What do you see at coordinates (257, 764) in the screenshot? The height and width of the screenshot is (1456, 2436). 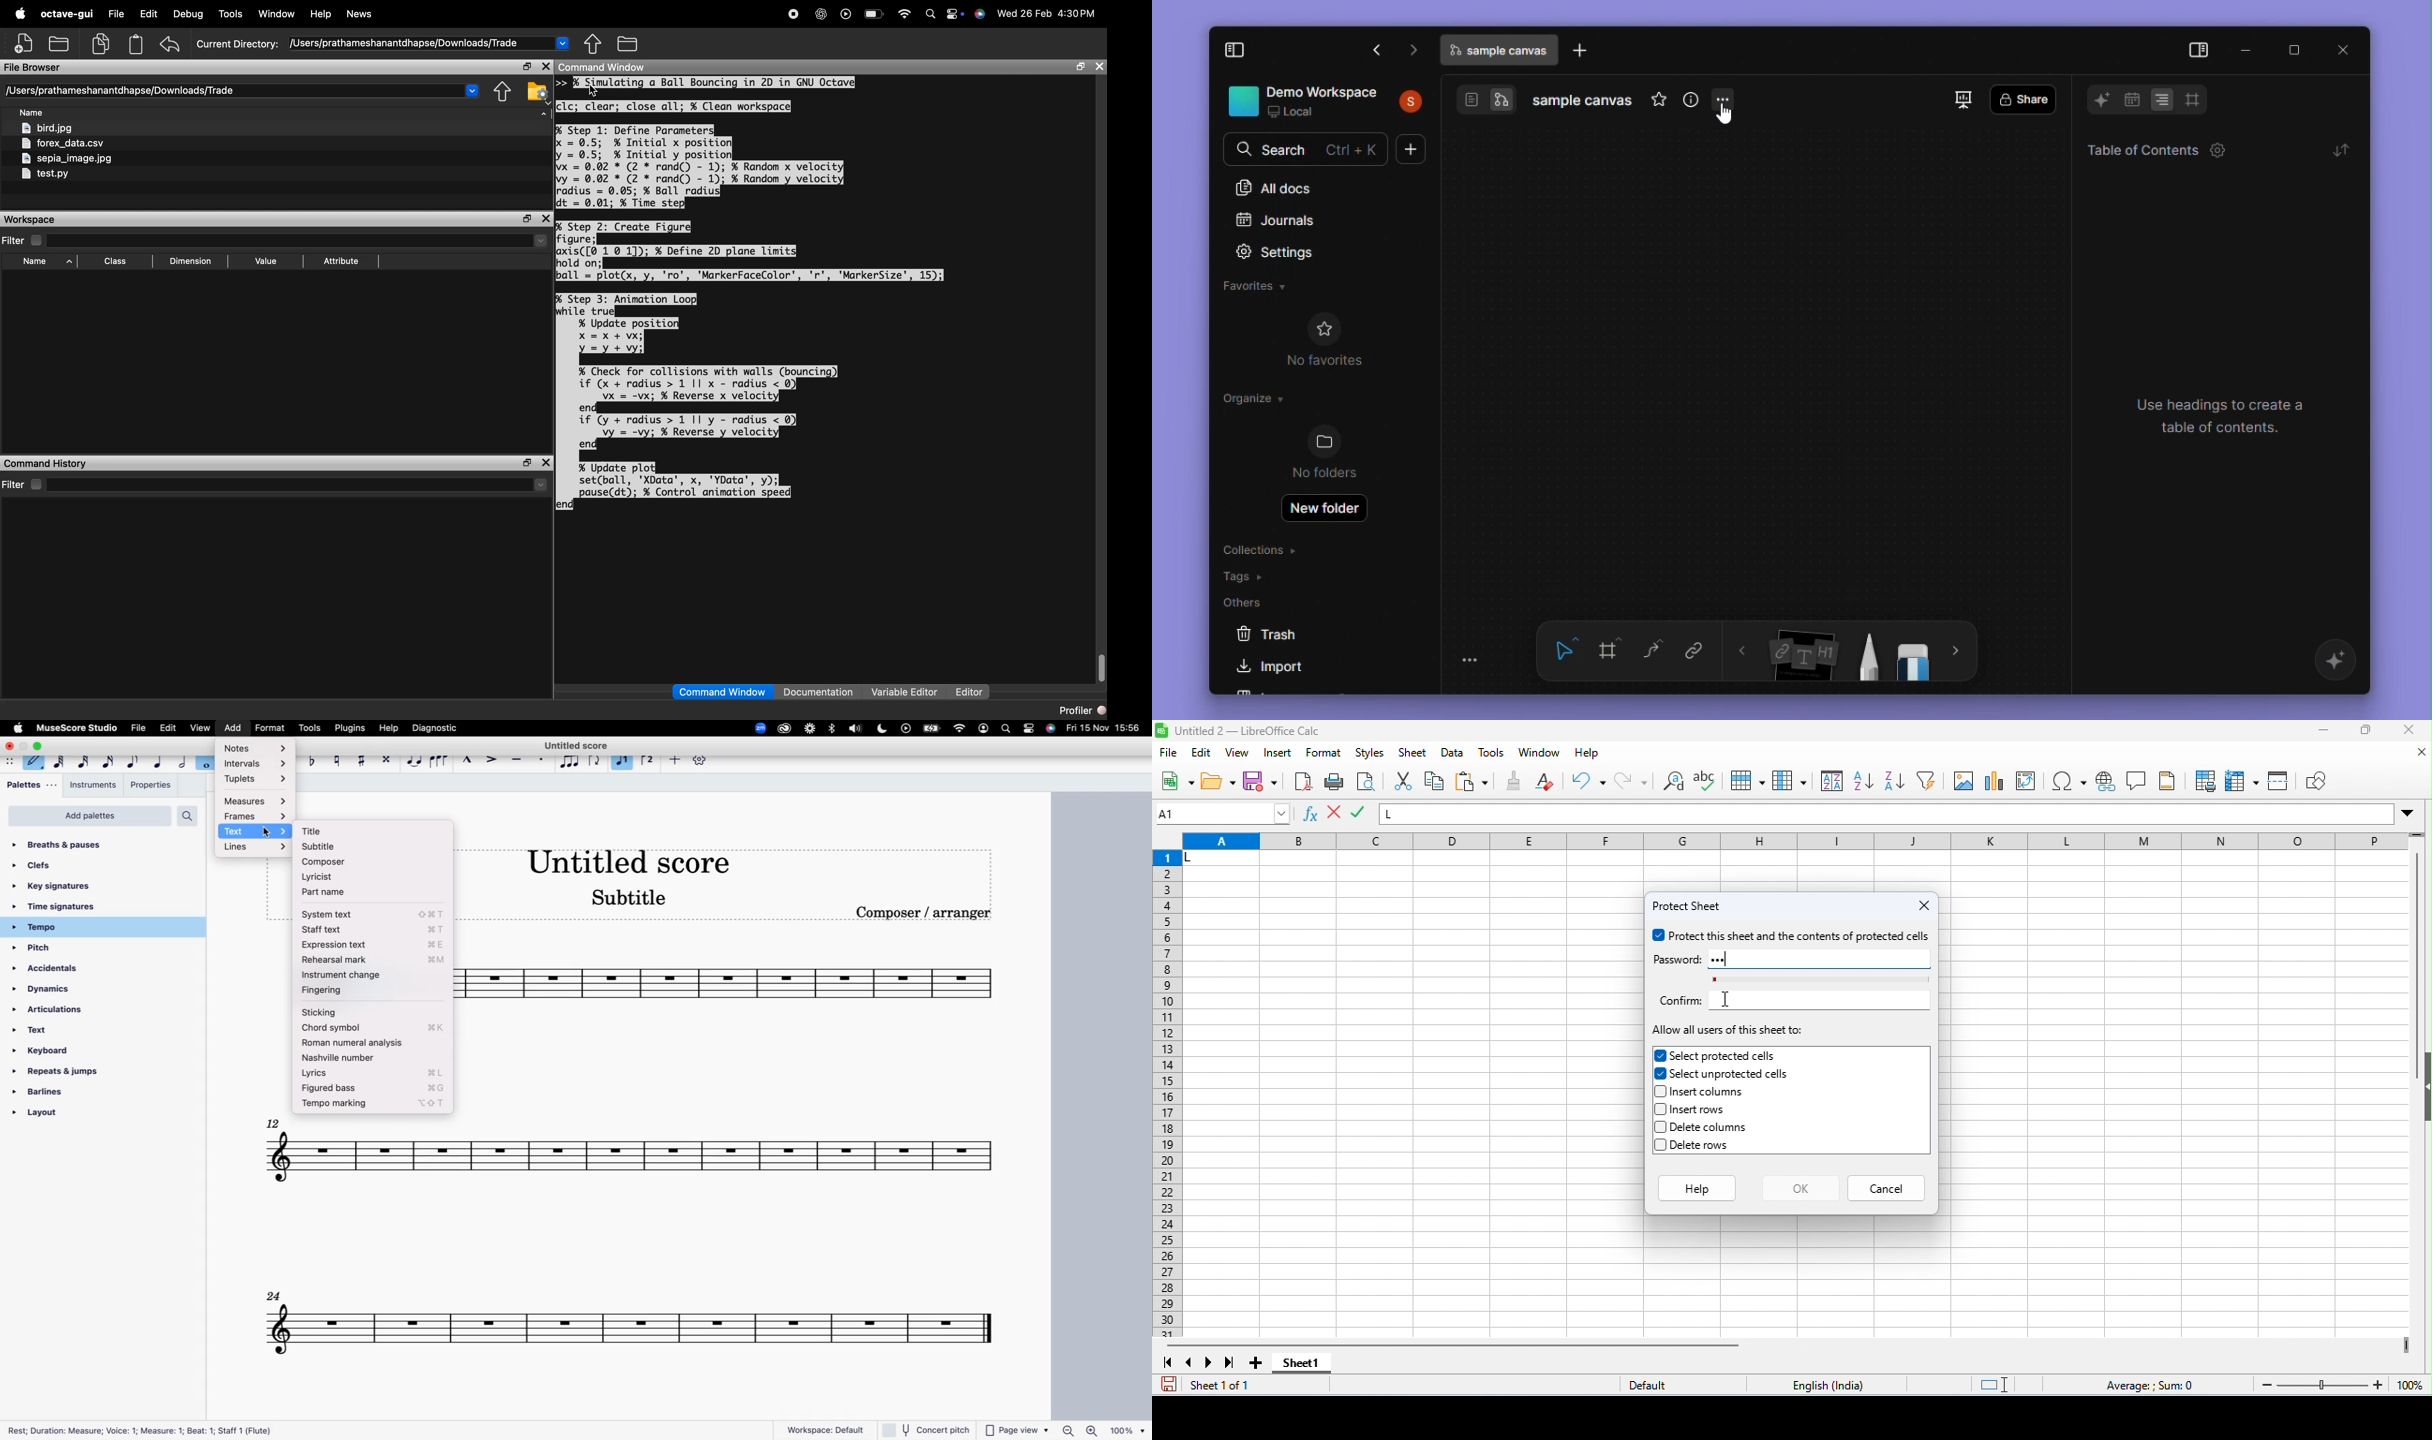 I see `intervals` at bounding box center [257, 764].